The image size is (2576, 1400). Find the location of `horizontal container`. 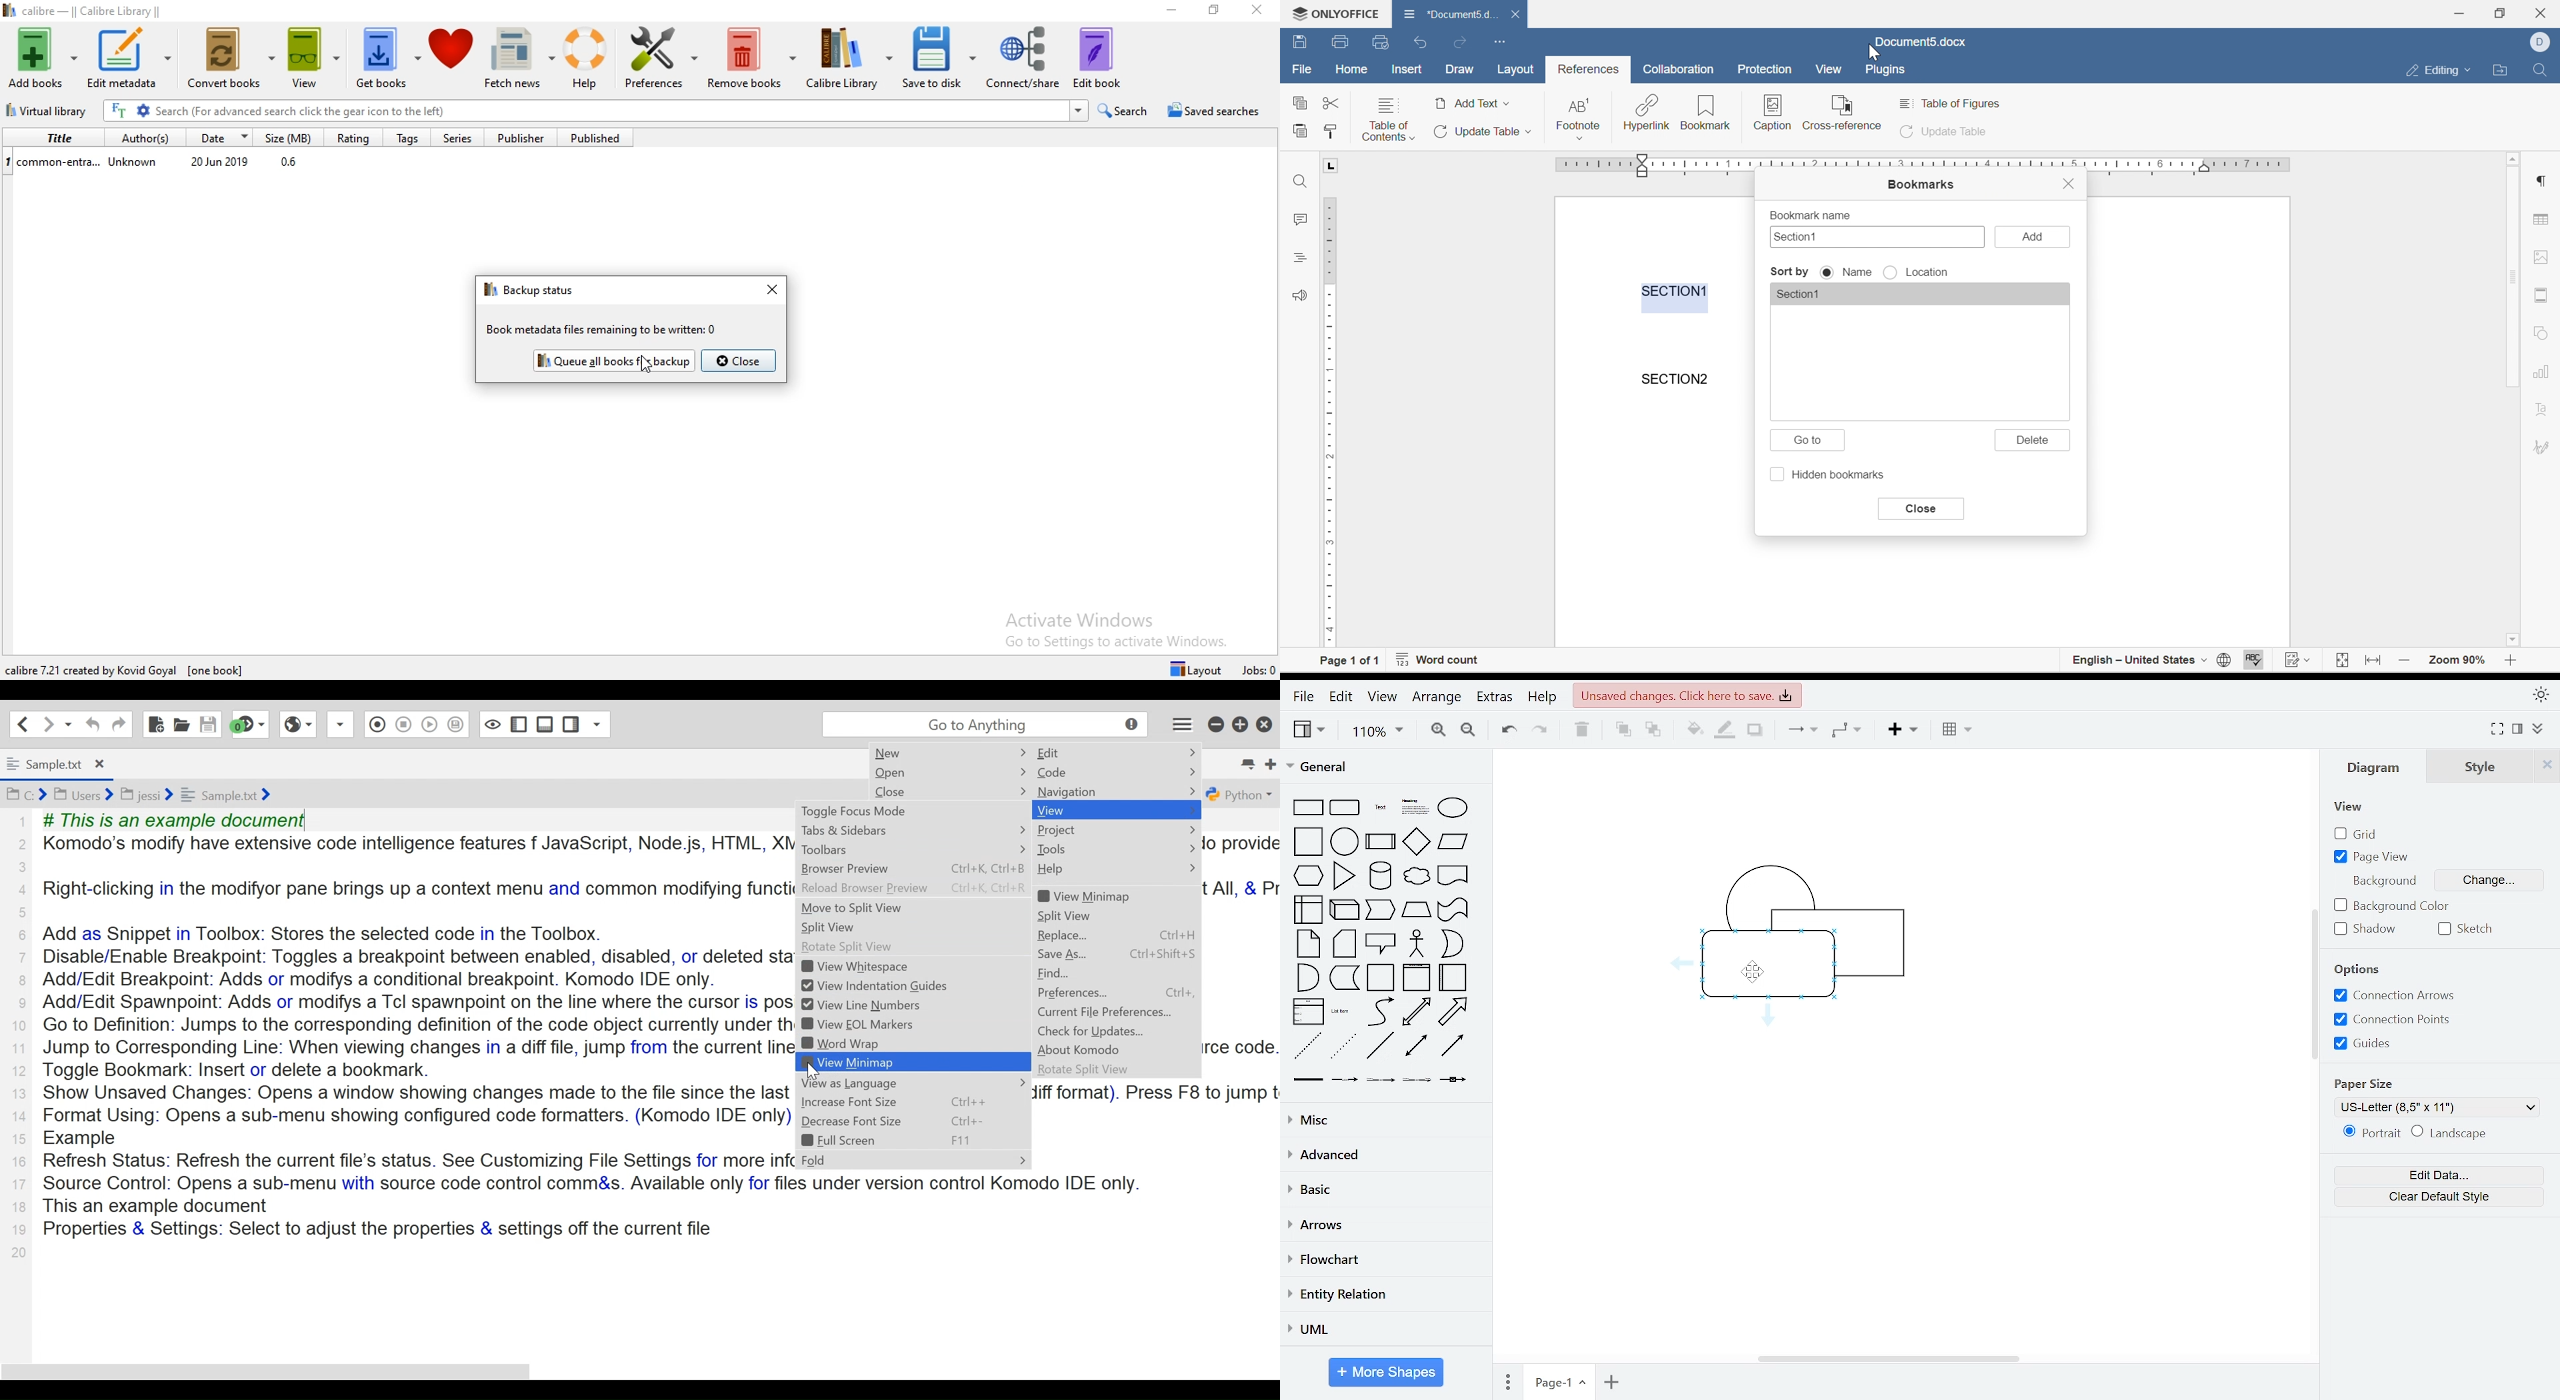

horizontal container is located at coordinates (1452, 978).